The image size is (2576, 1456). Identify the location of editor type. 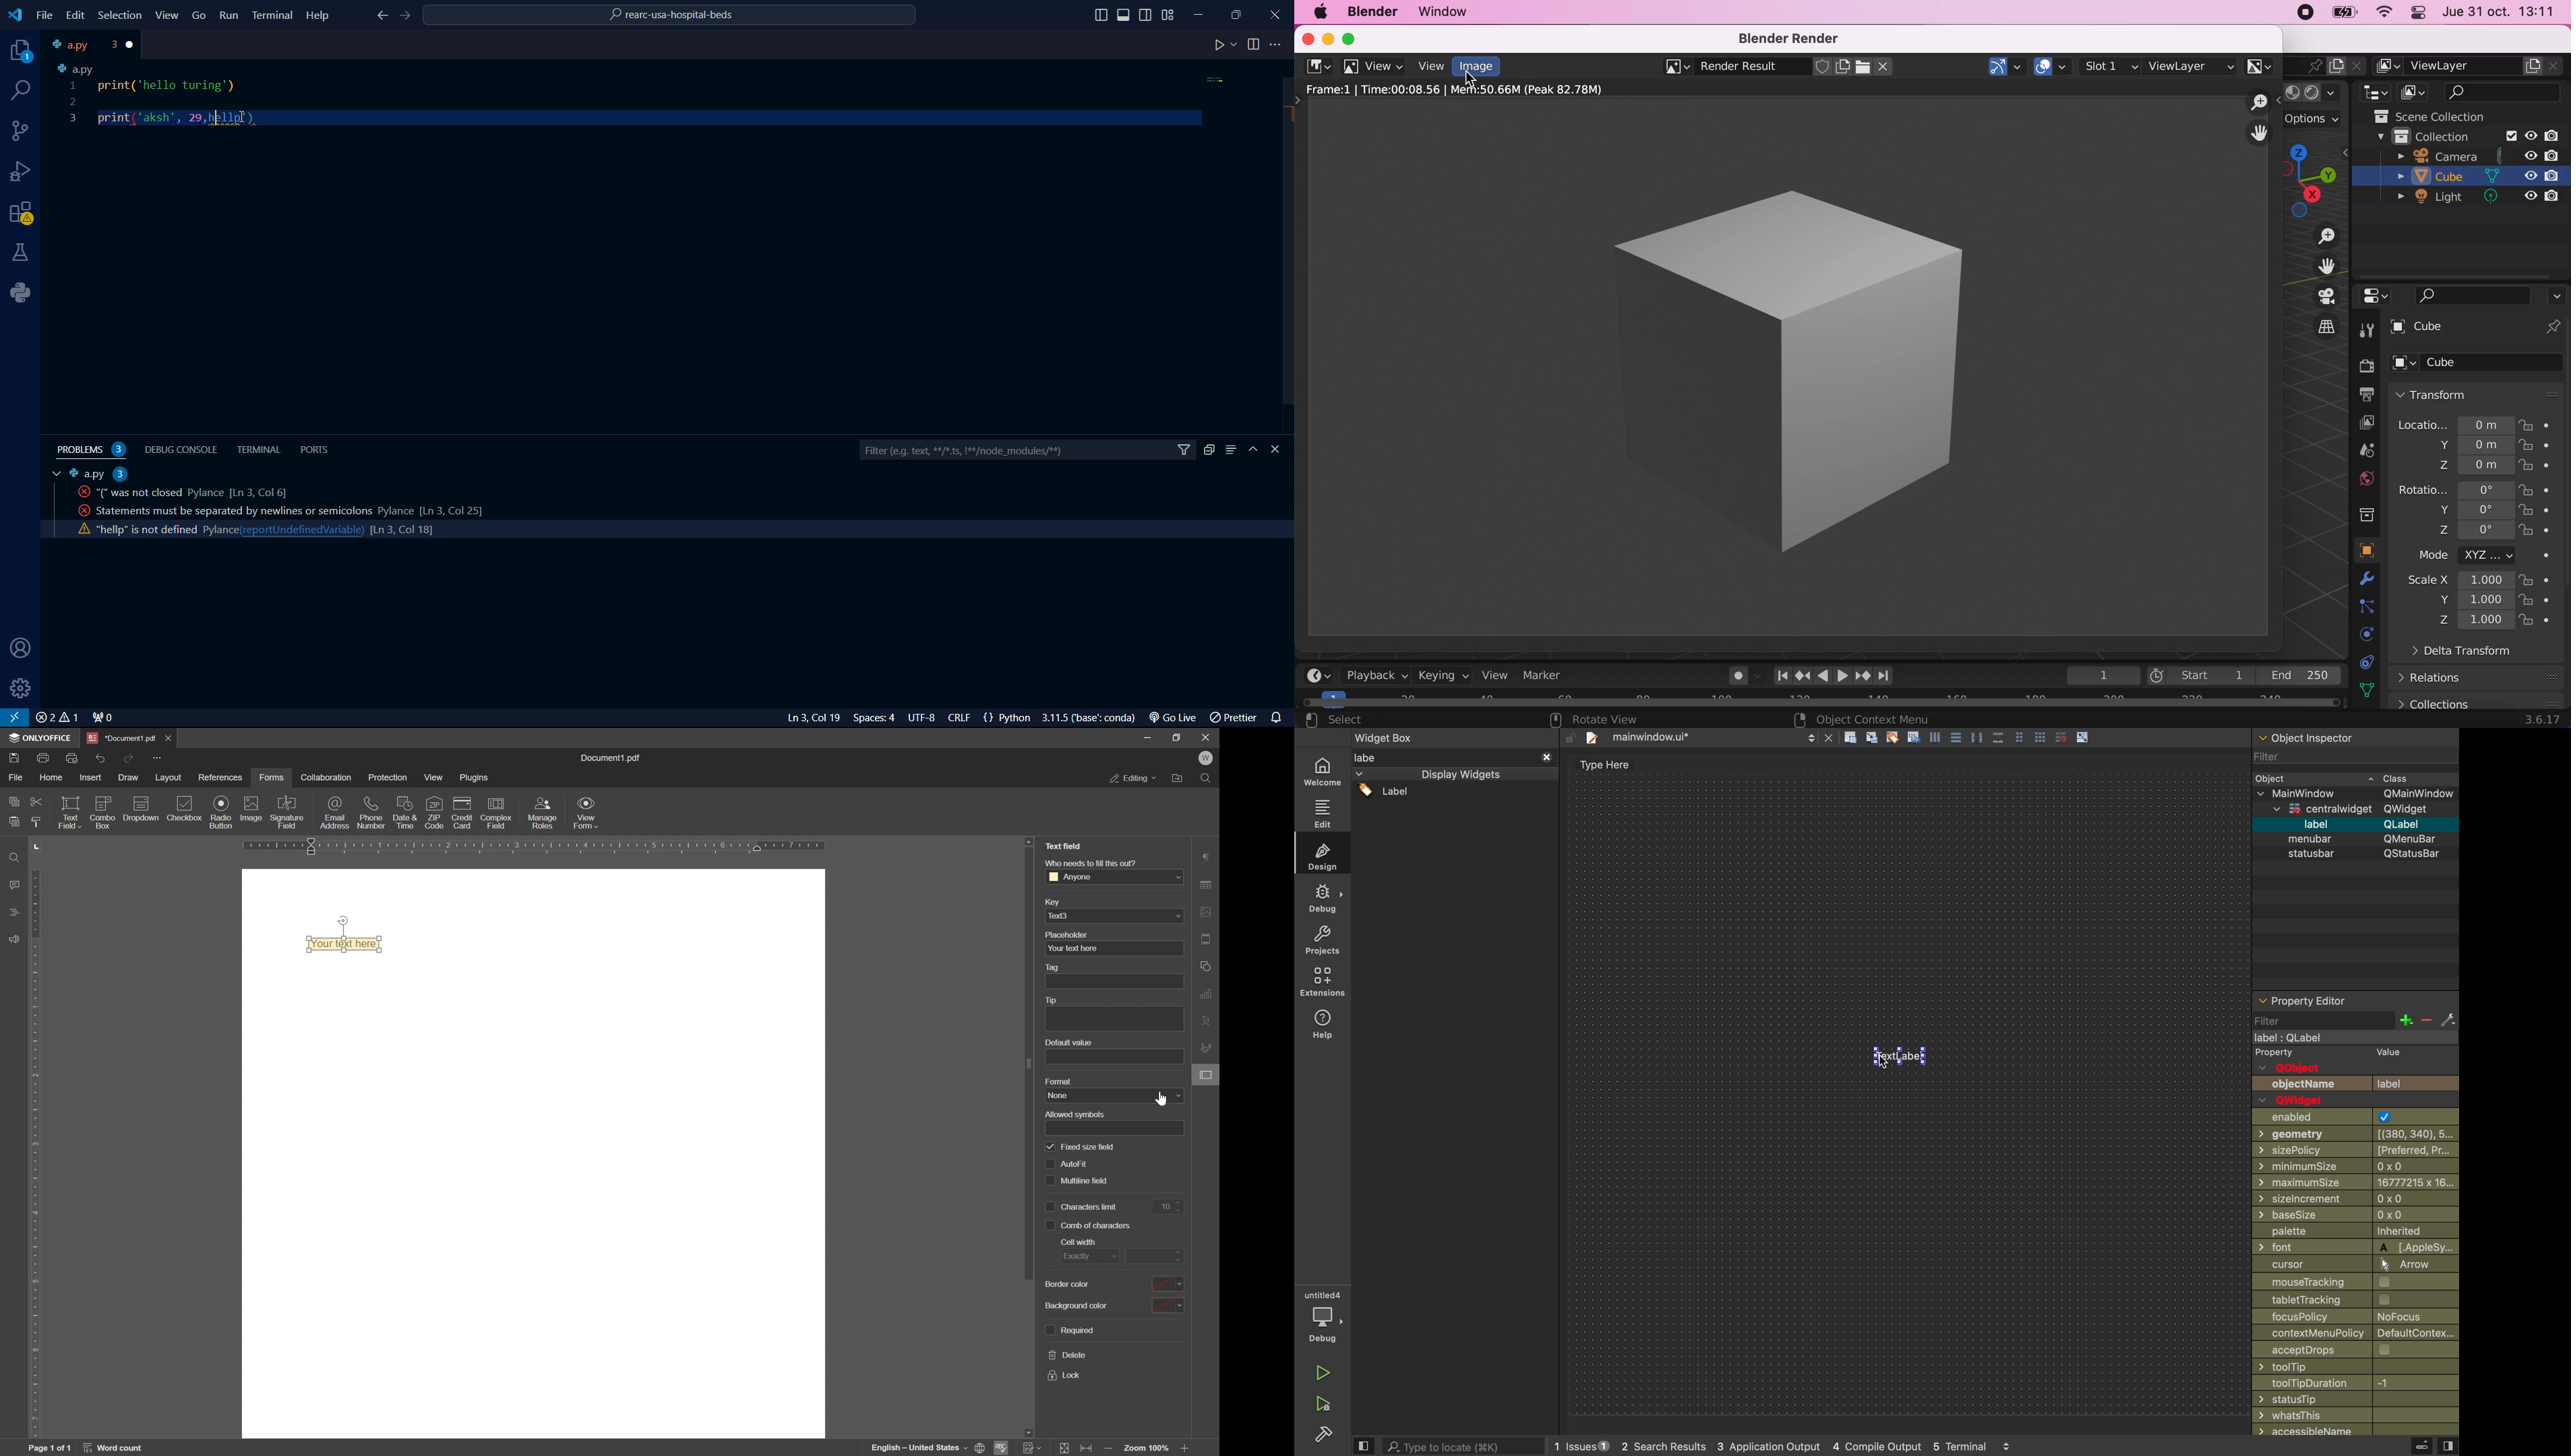
(1318, 675).